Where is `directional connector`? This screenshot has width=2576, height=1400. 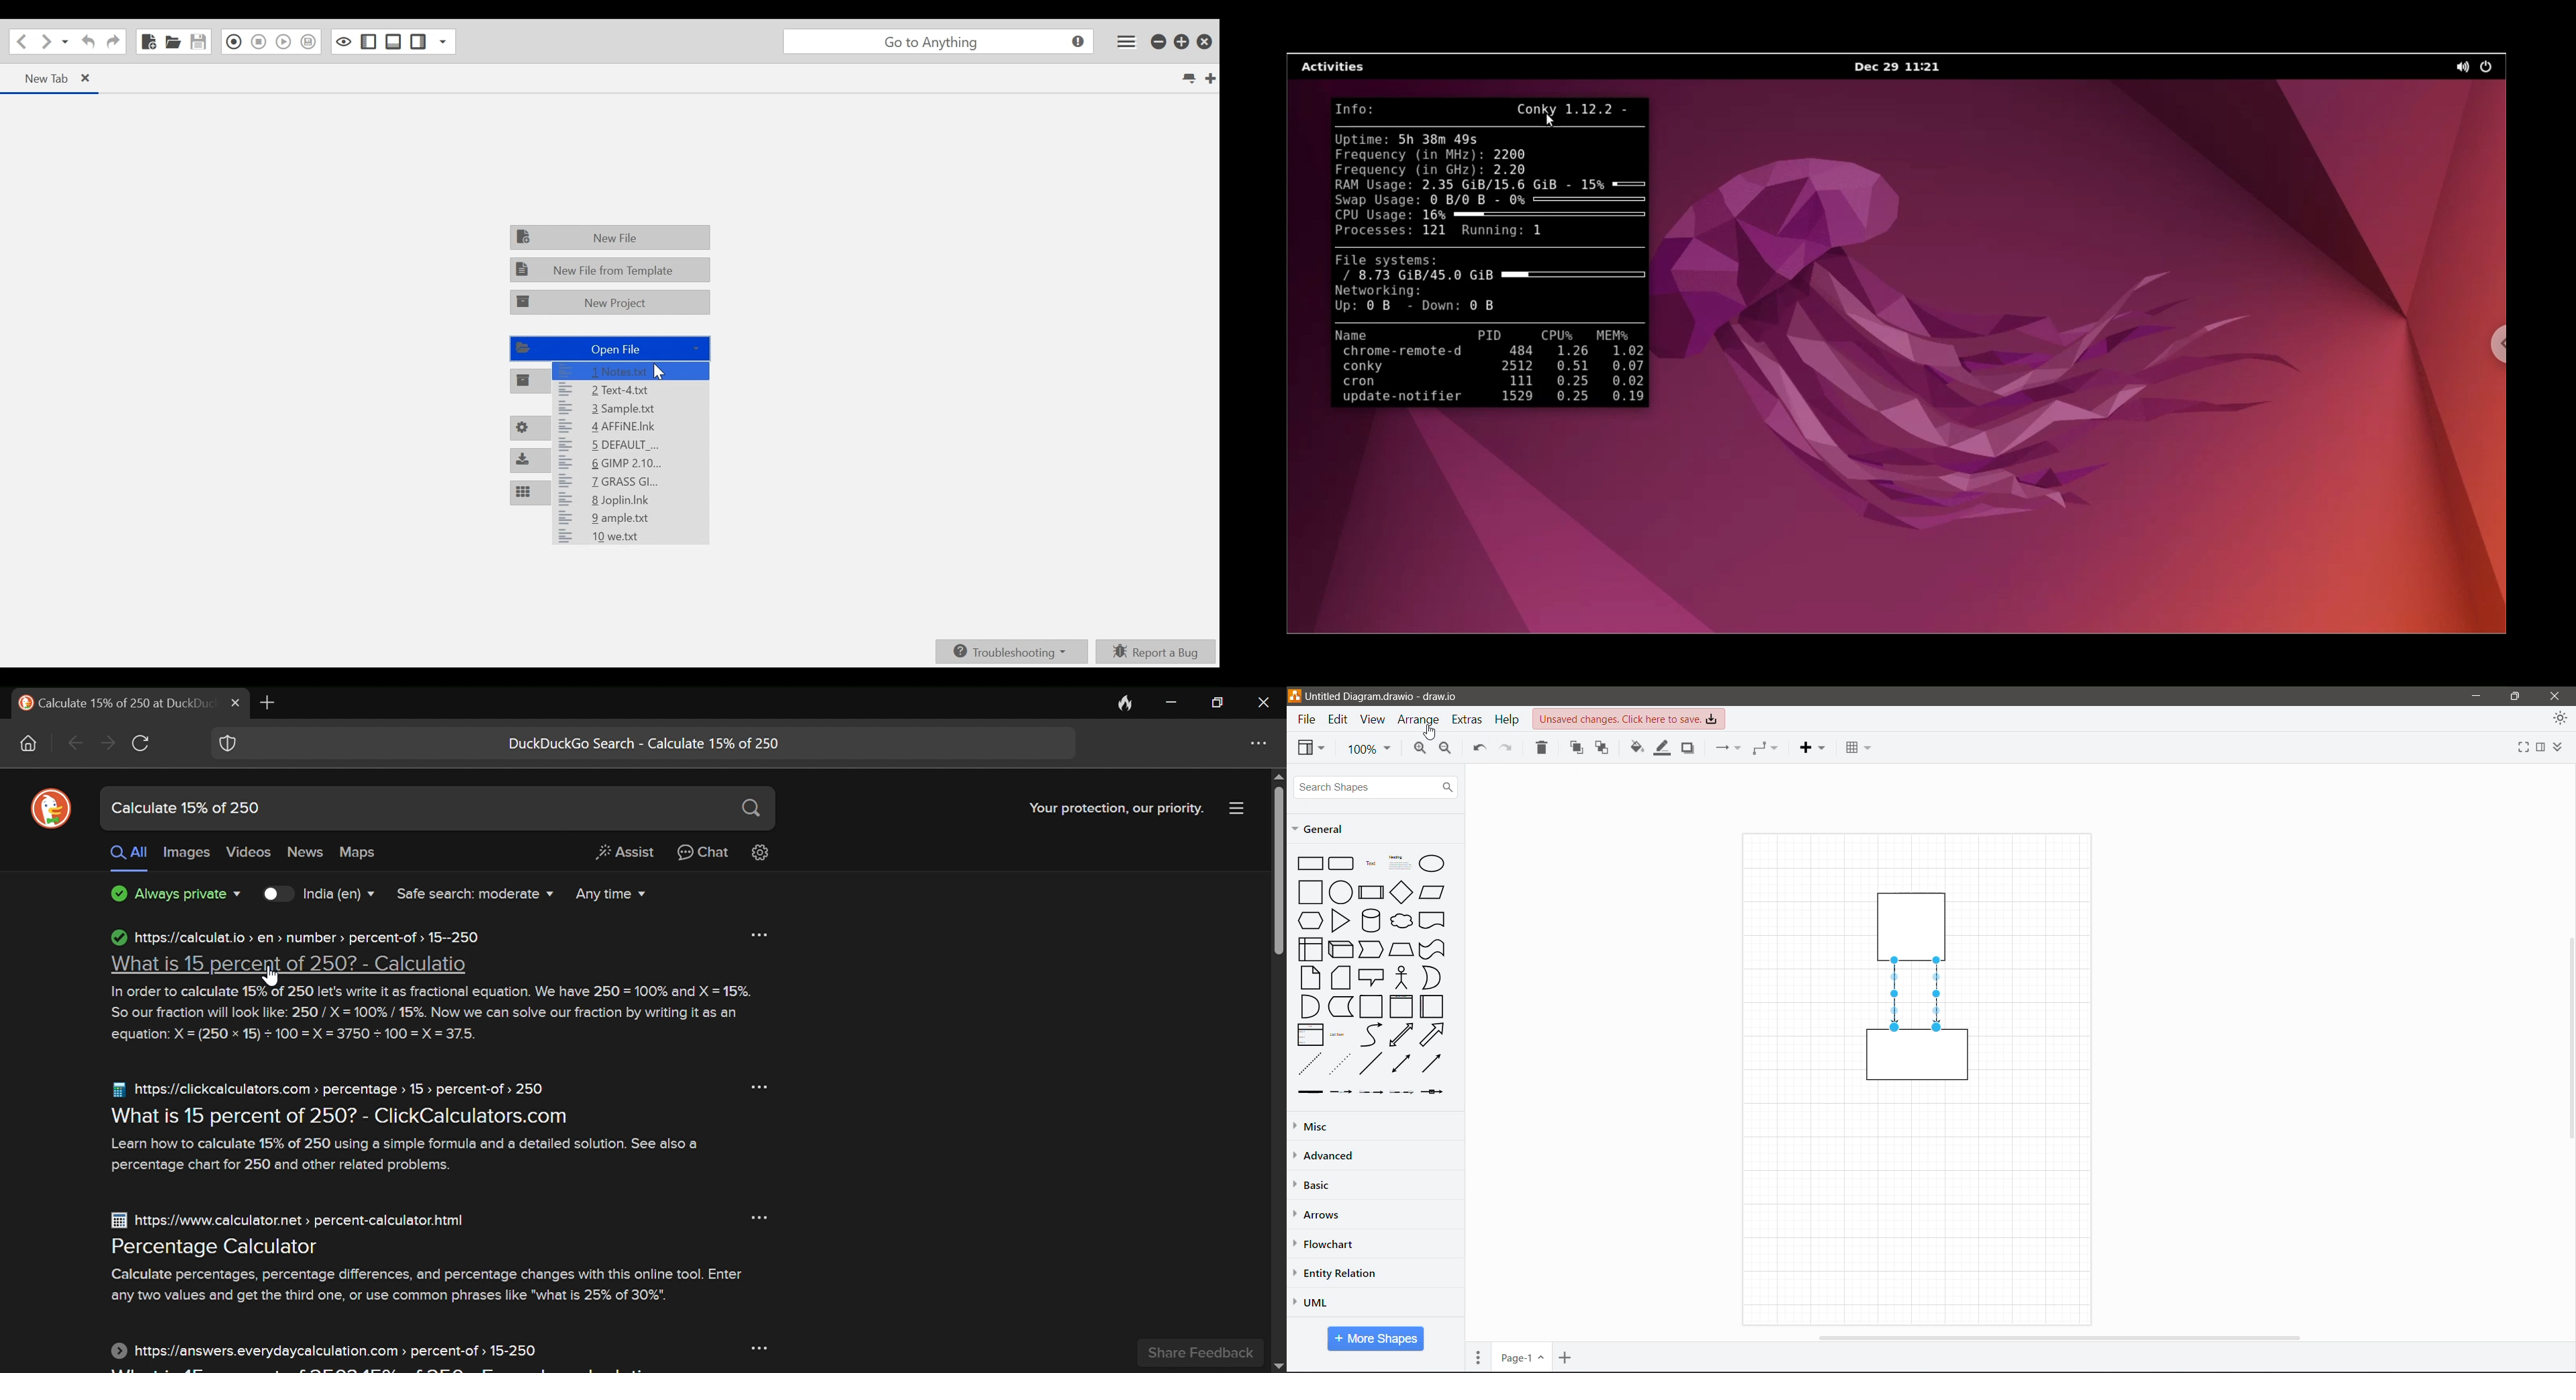 directional connector is located at coordinates (1431, 1063).